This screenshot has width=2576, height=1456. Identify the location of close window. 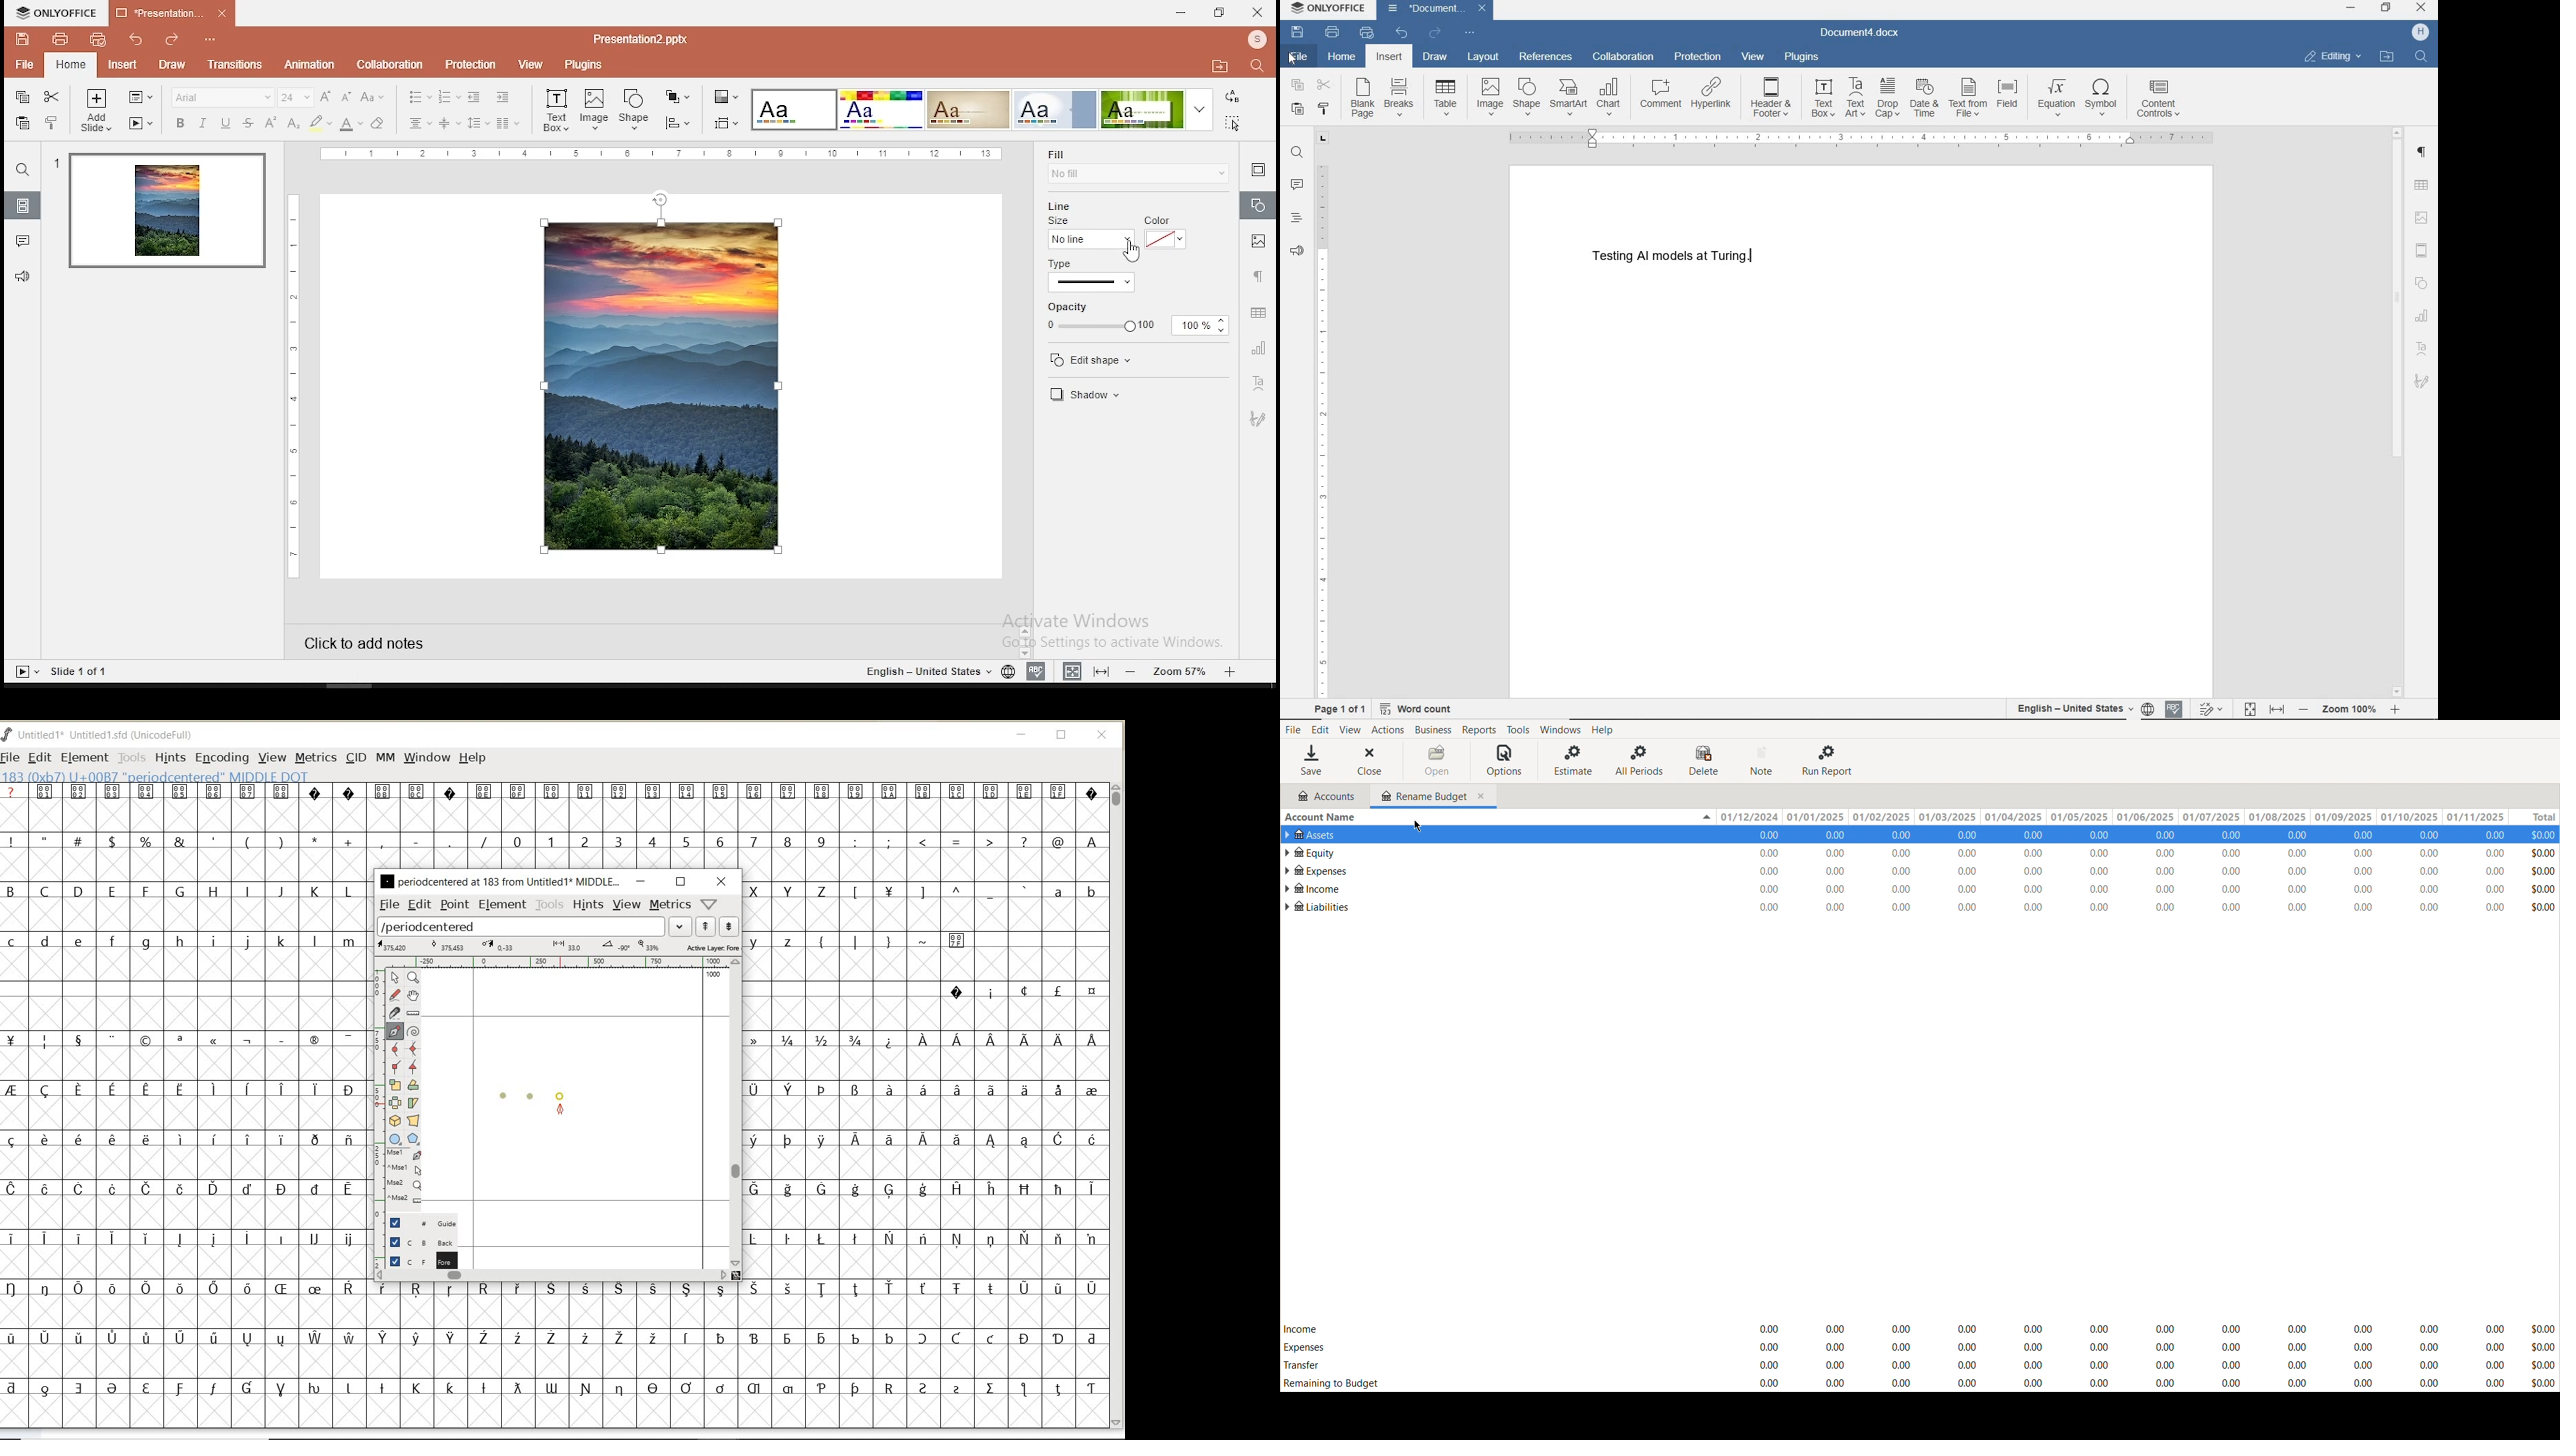
(1256, 13).